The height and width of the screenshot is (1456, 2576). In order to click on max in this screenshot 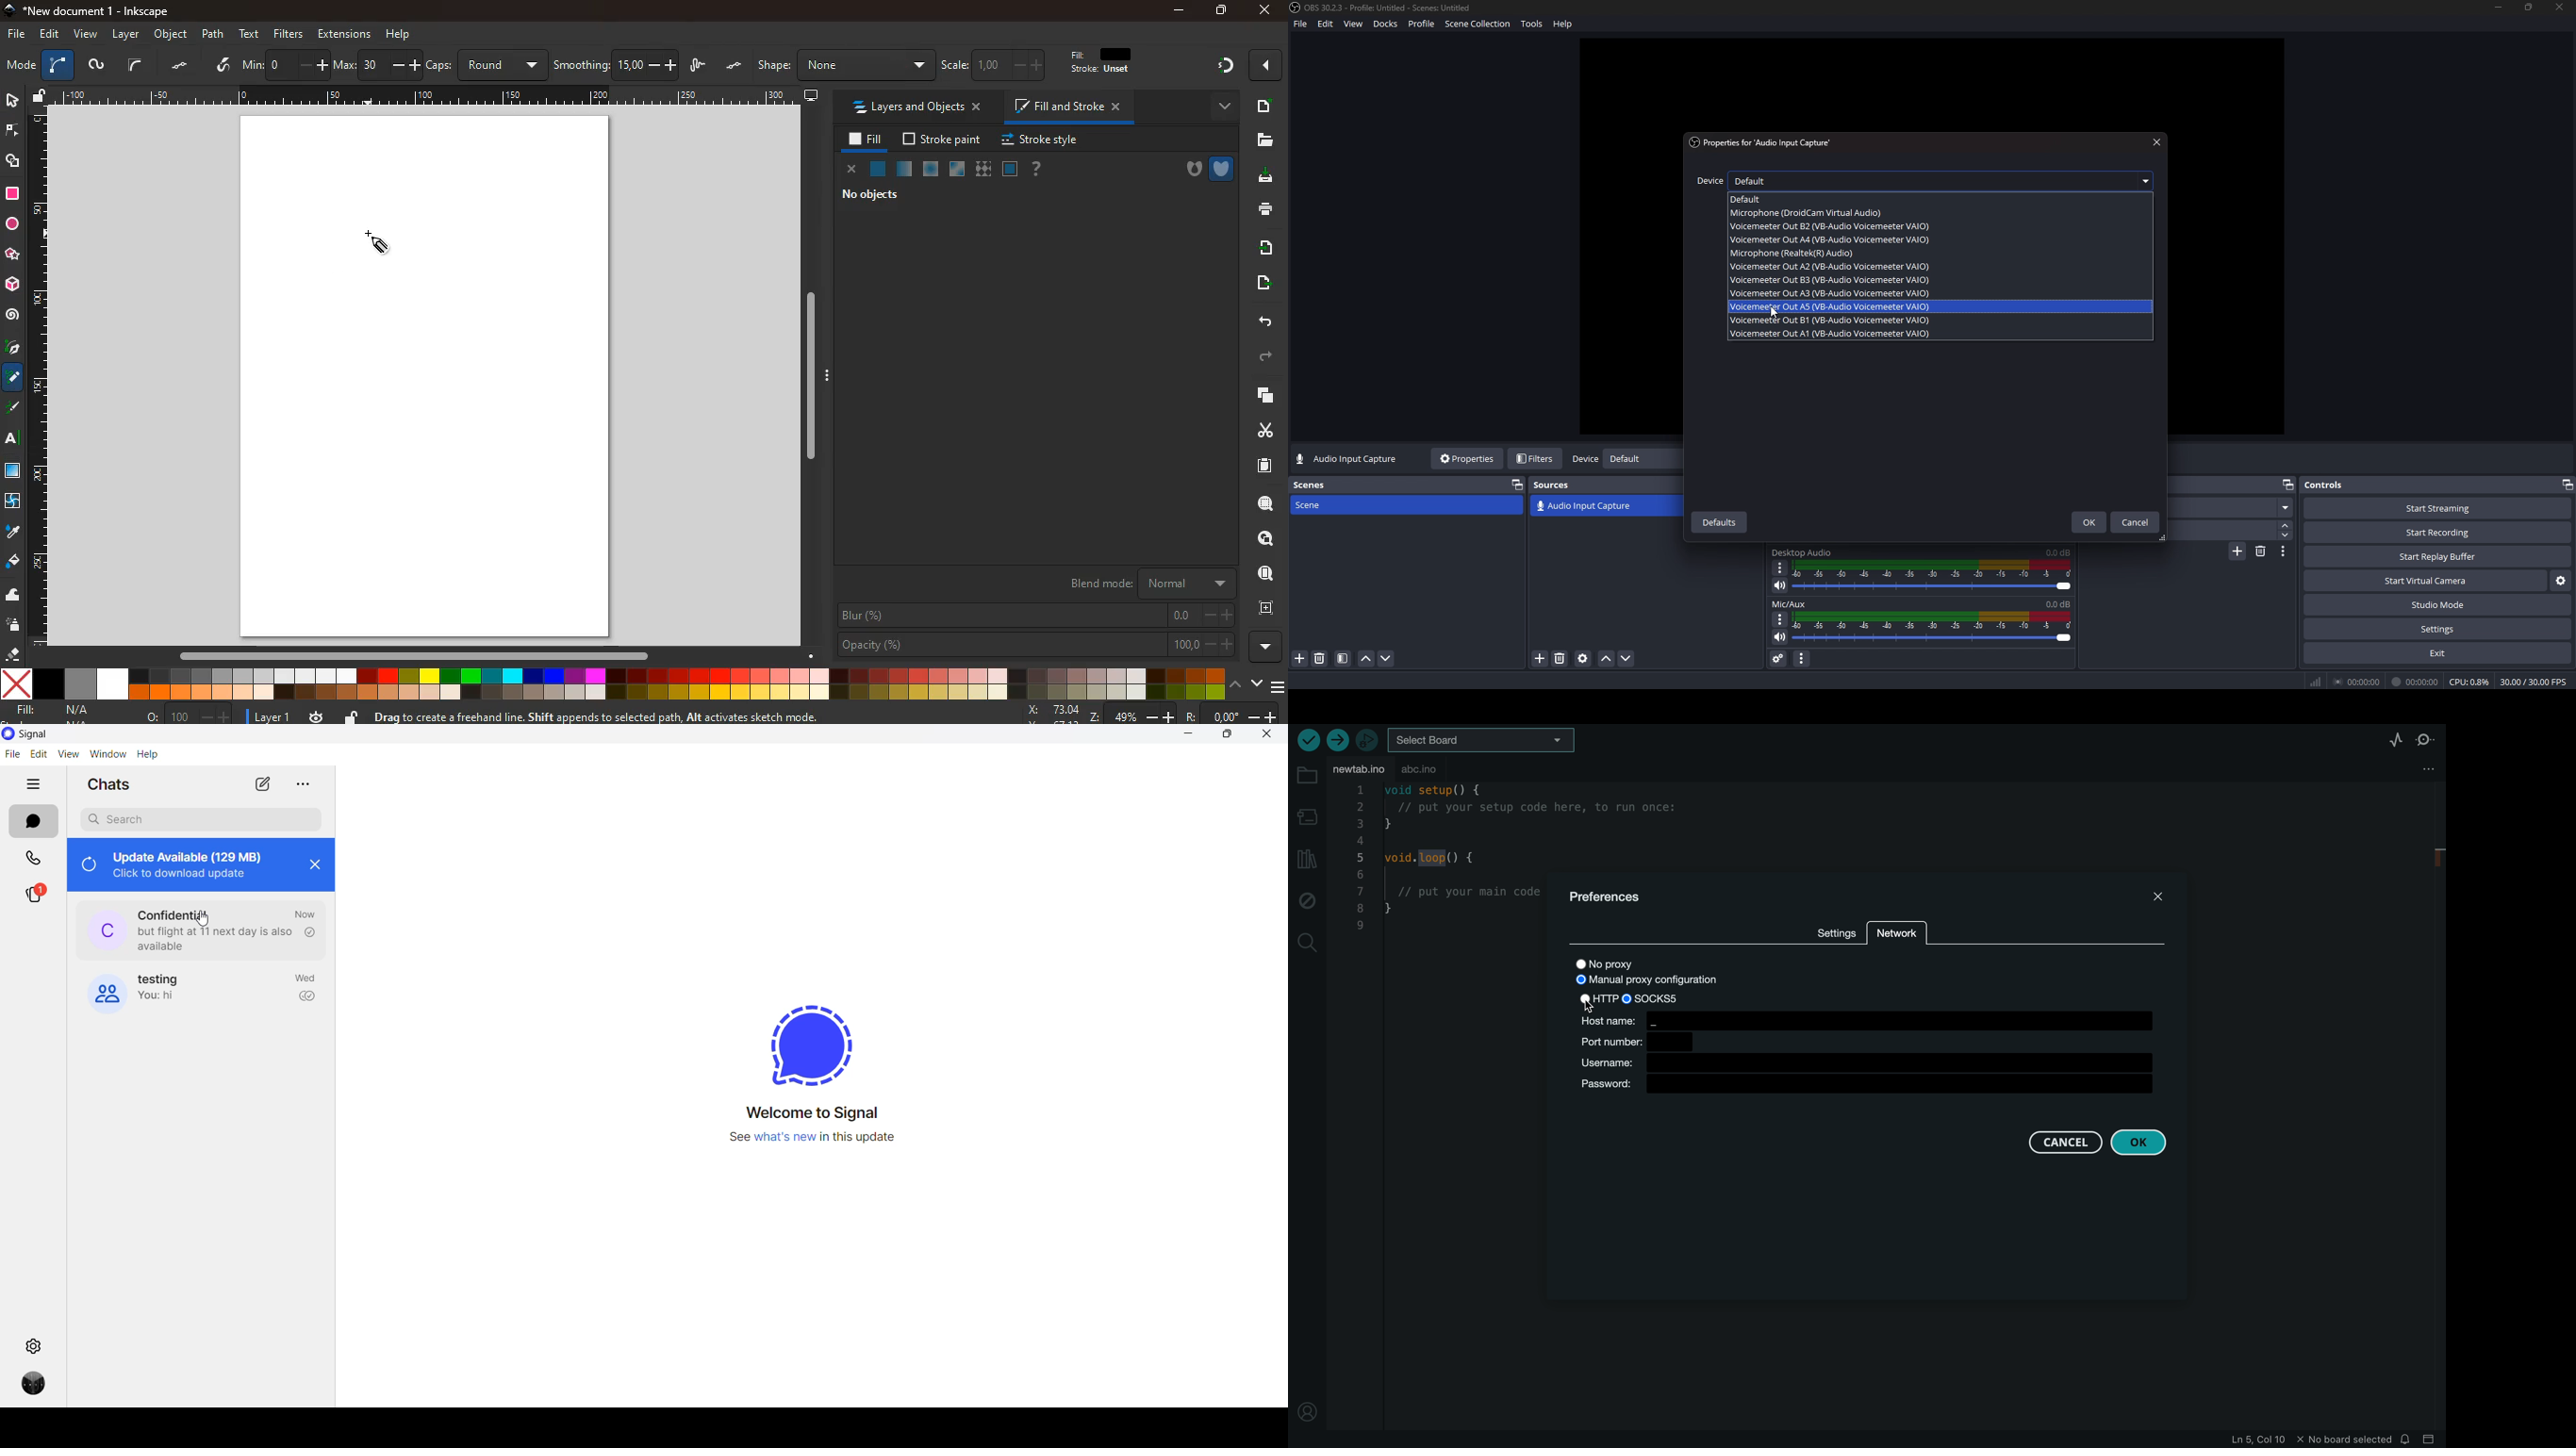, I will do `click(377, 66)`.